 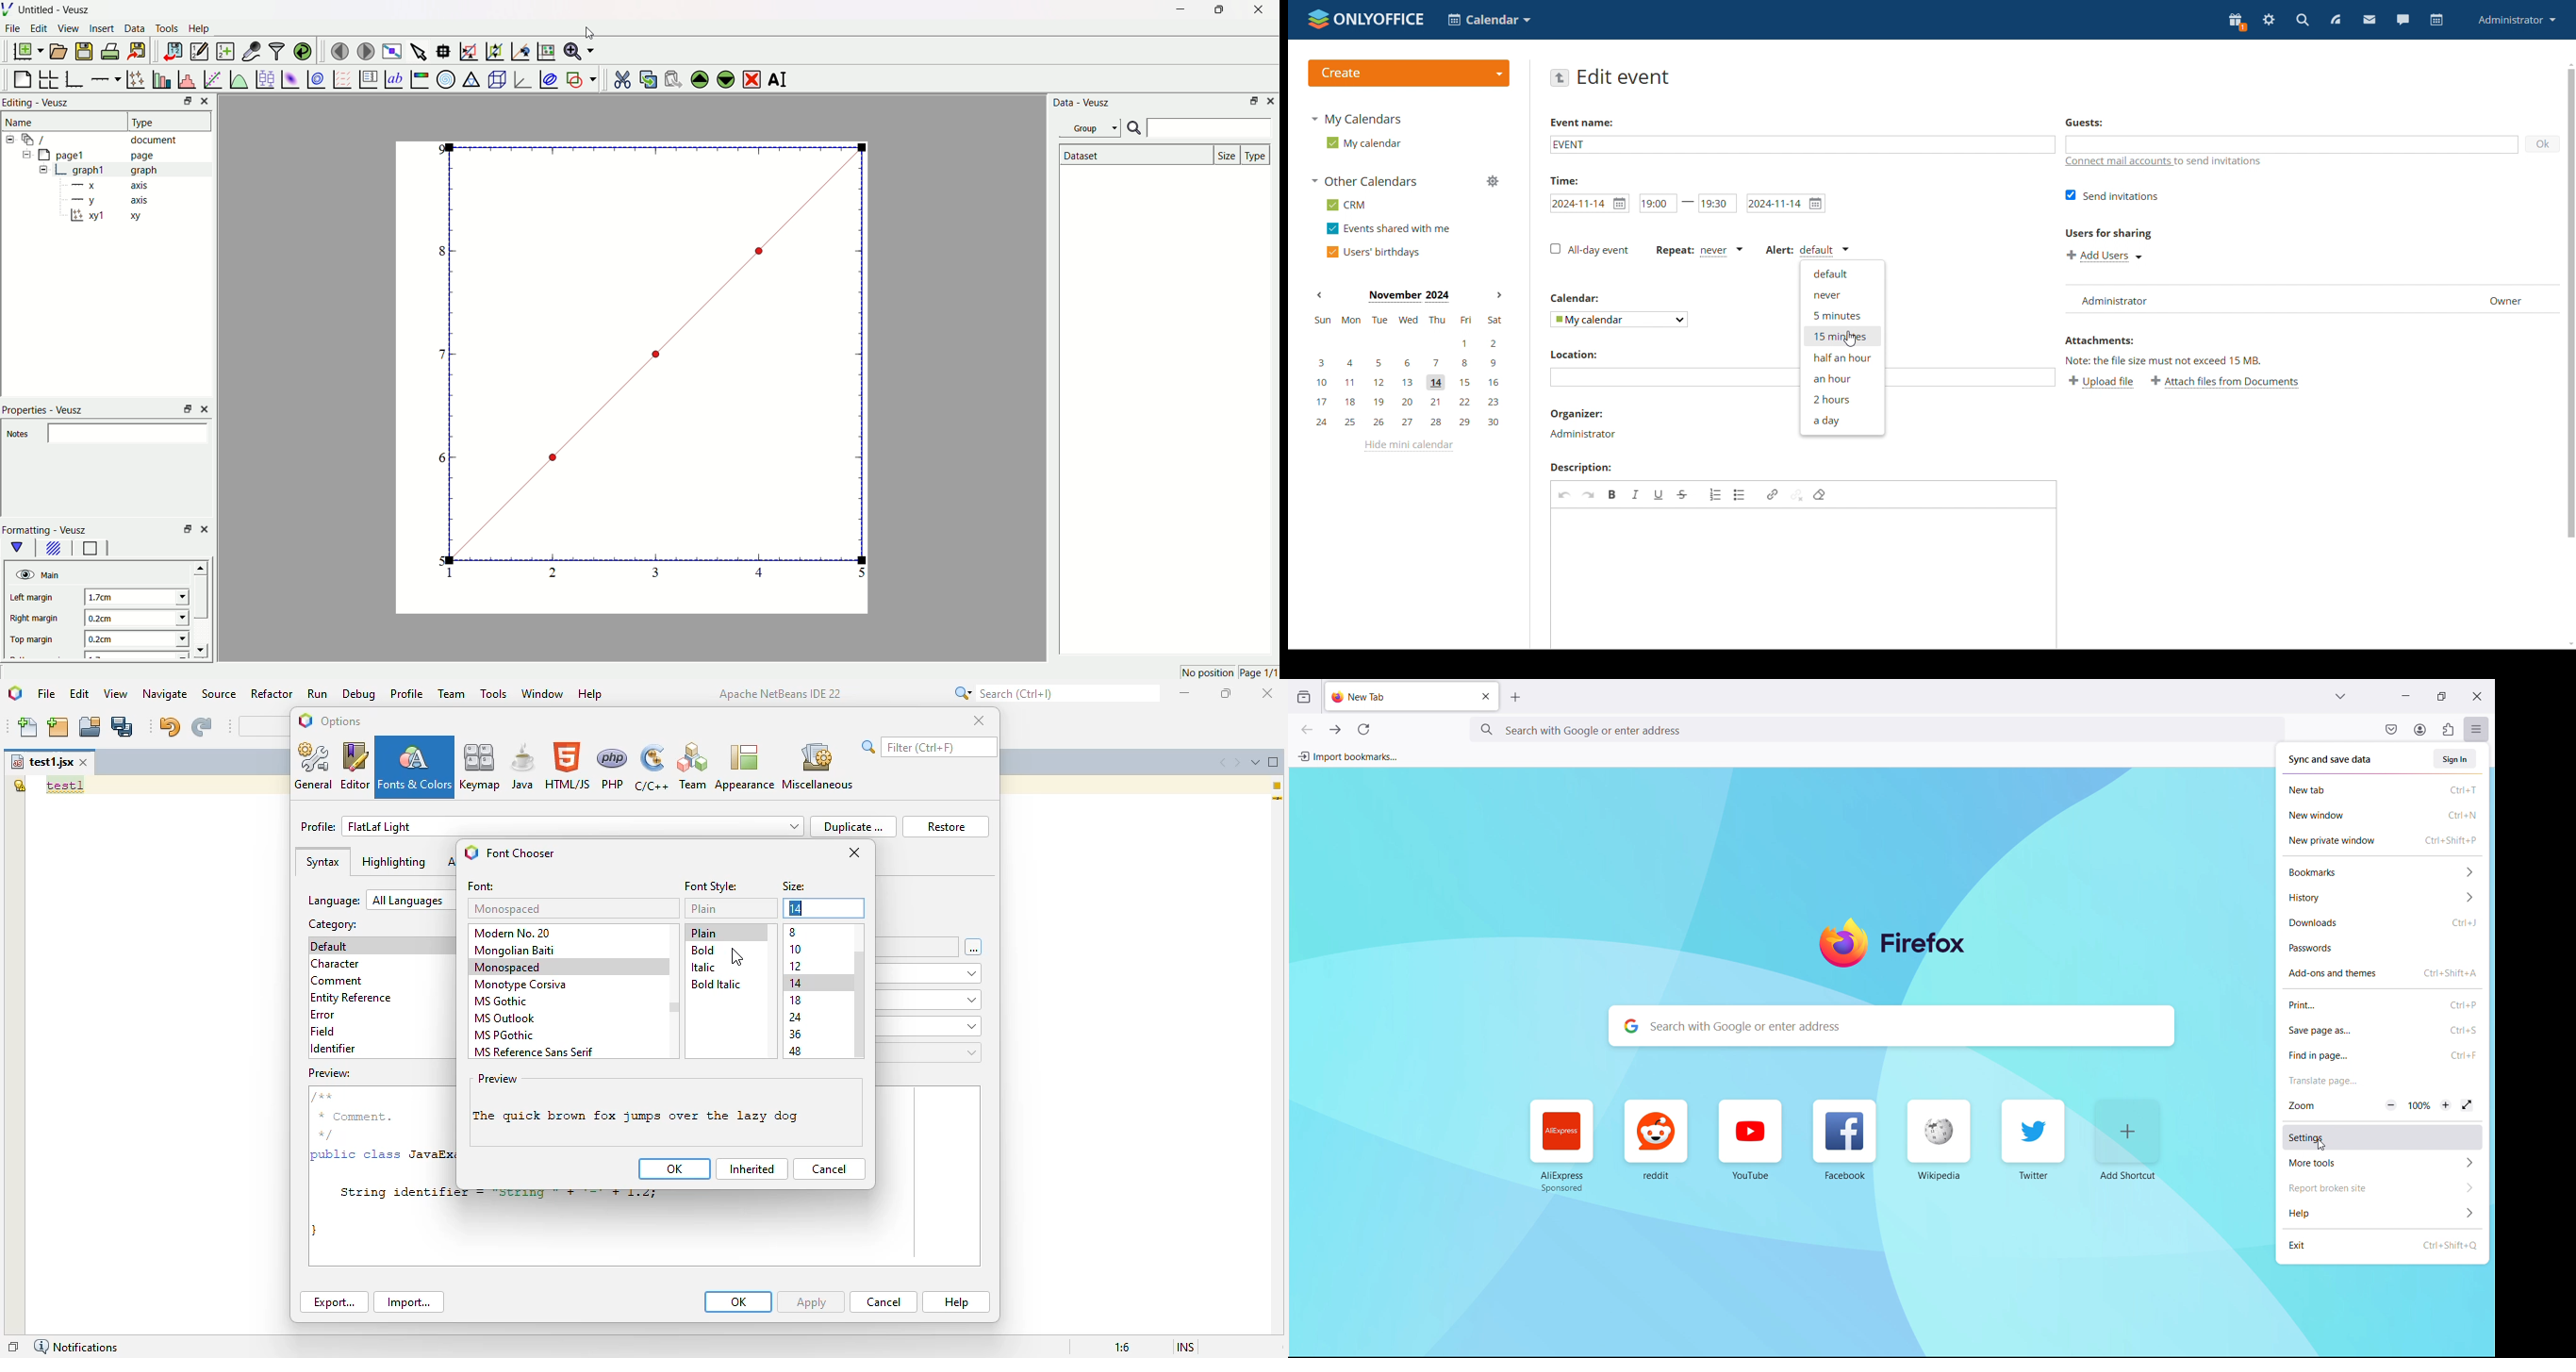 I want to click on page, so click(x=624, y=381).